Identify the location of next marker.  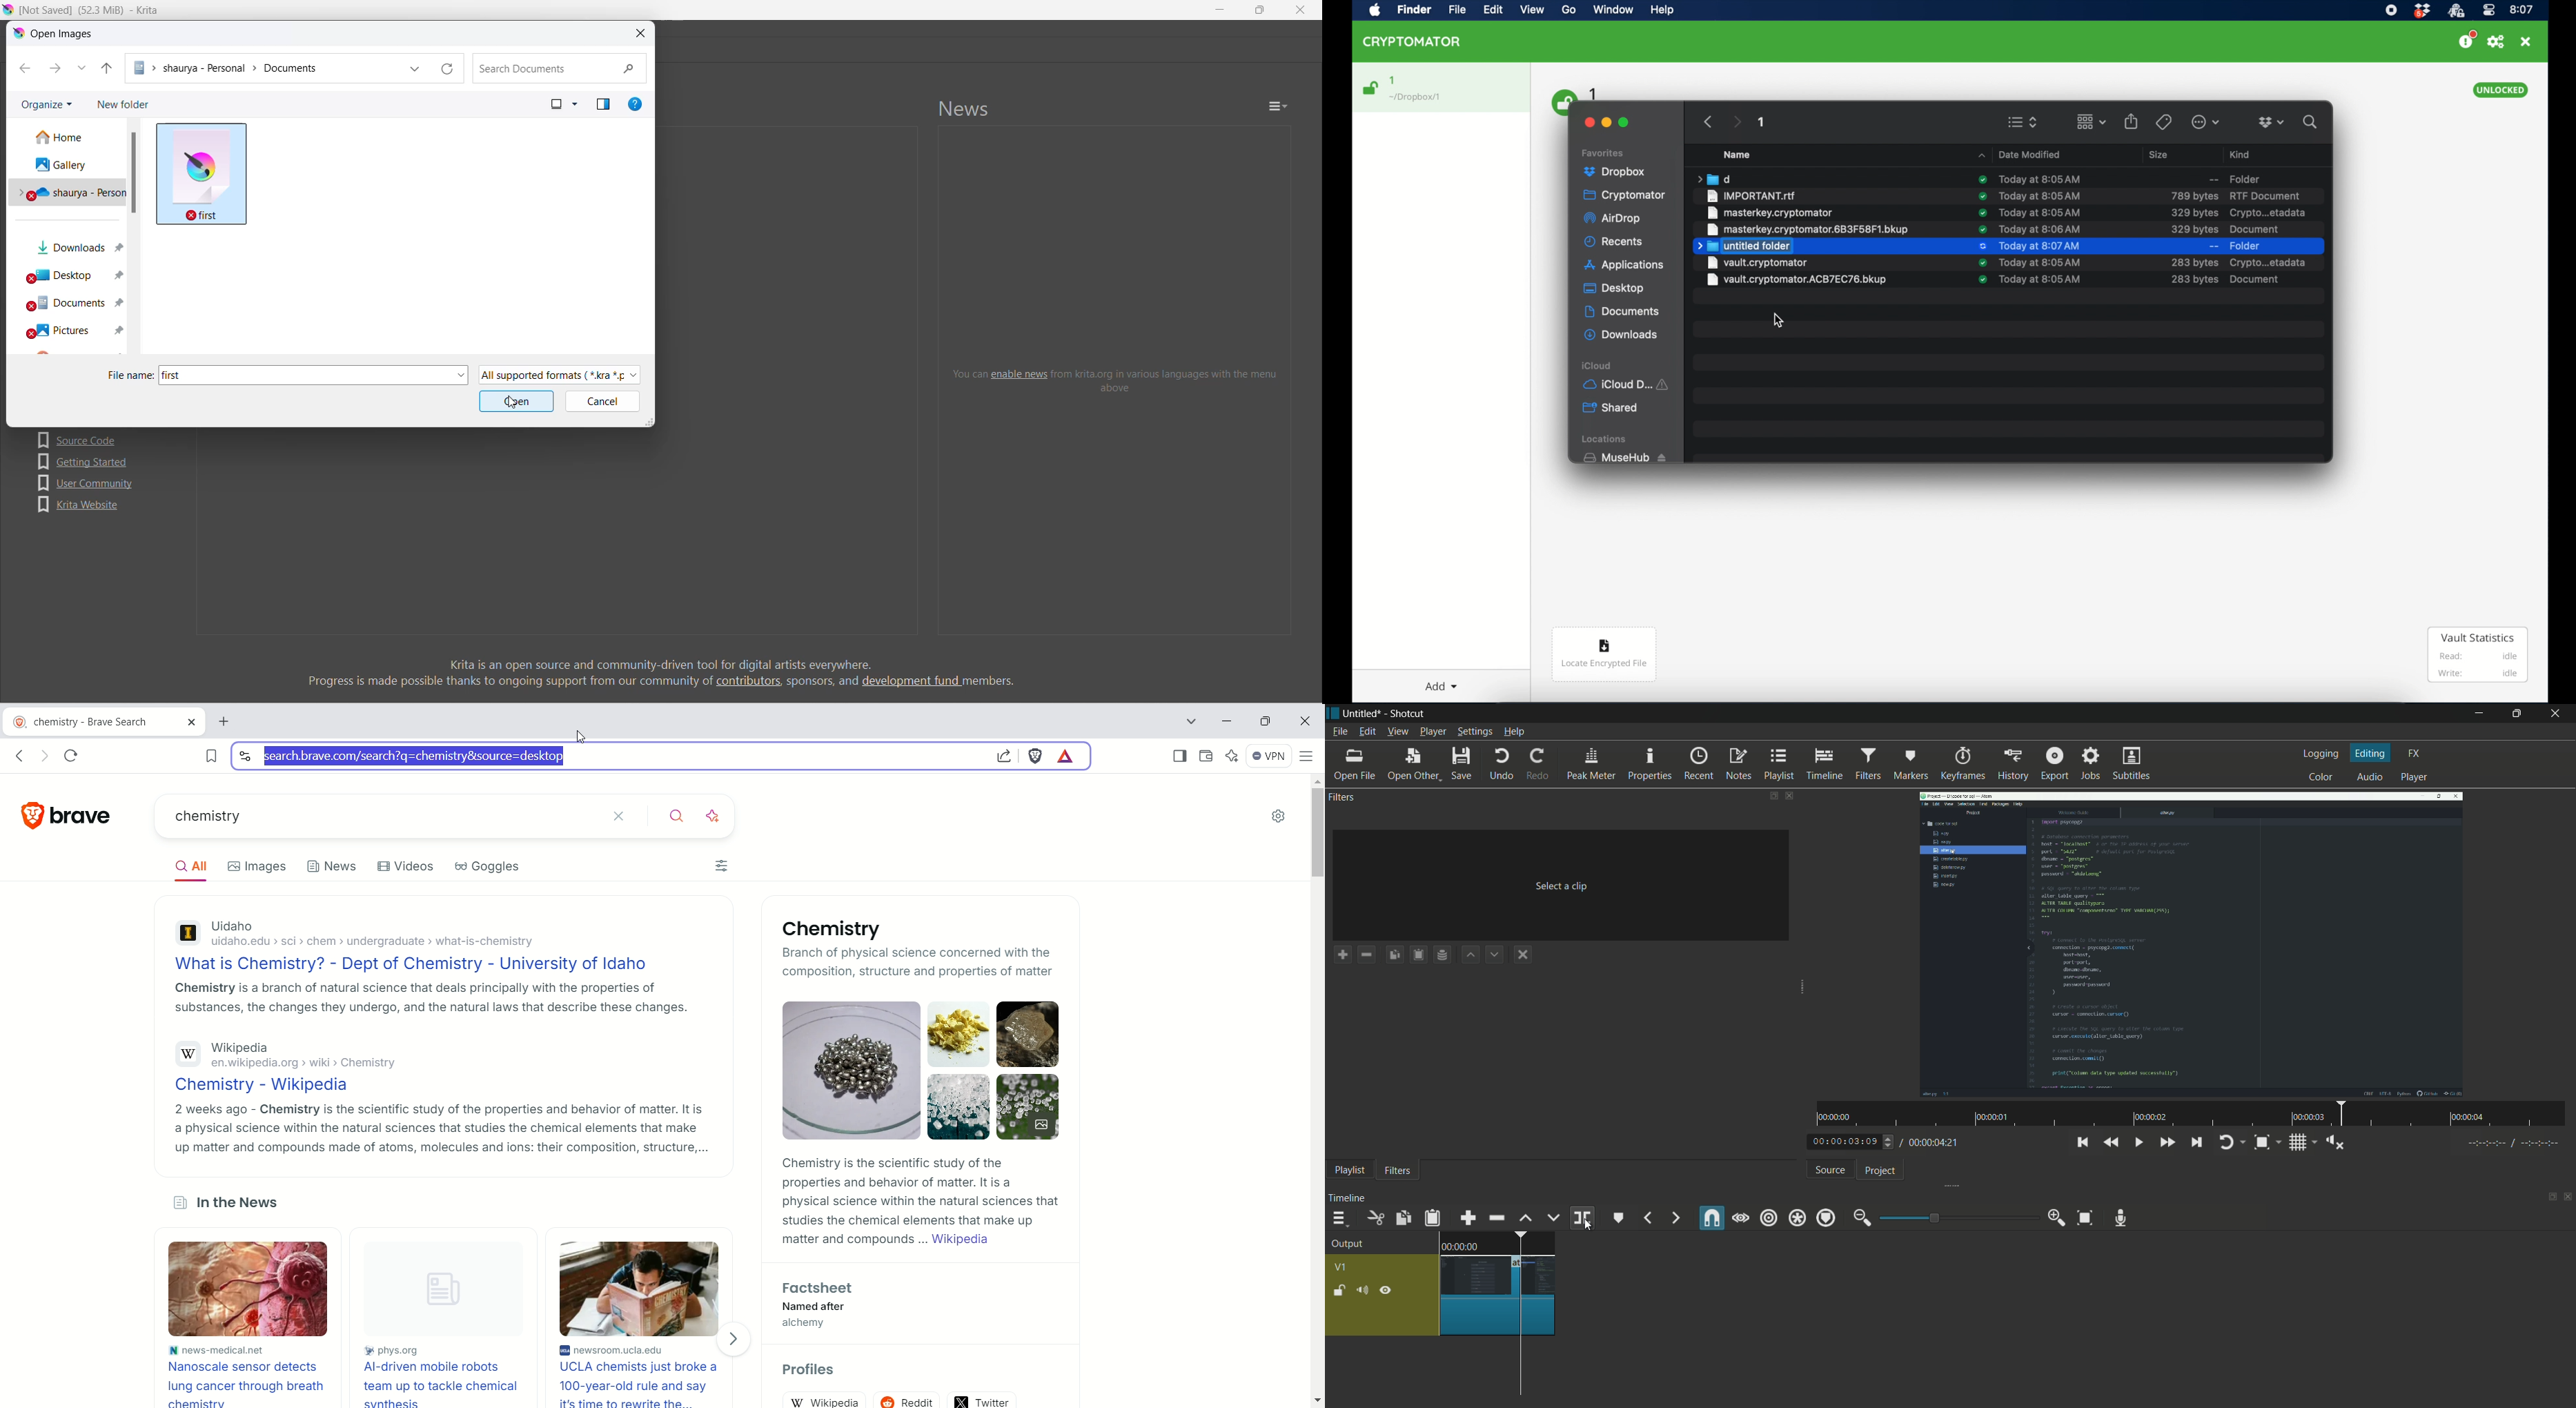
(1674, 1218).